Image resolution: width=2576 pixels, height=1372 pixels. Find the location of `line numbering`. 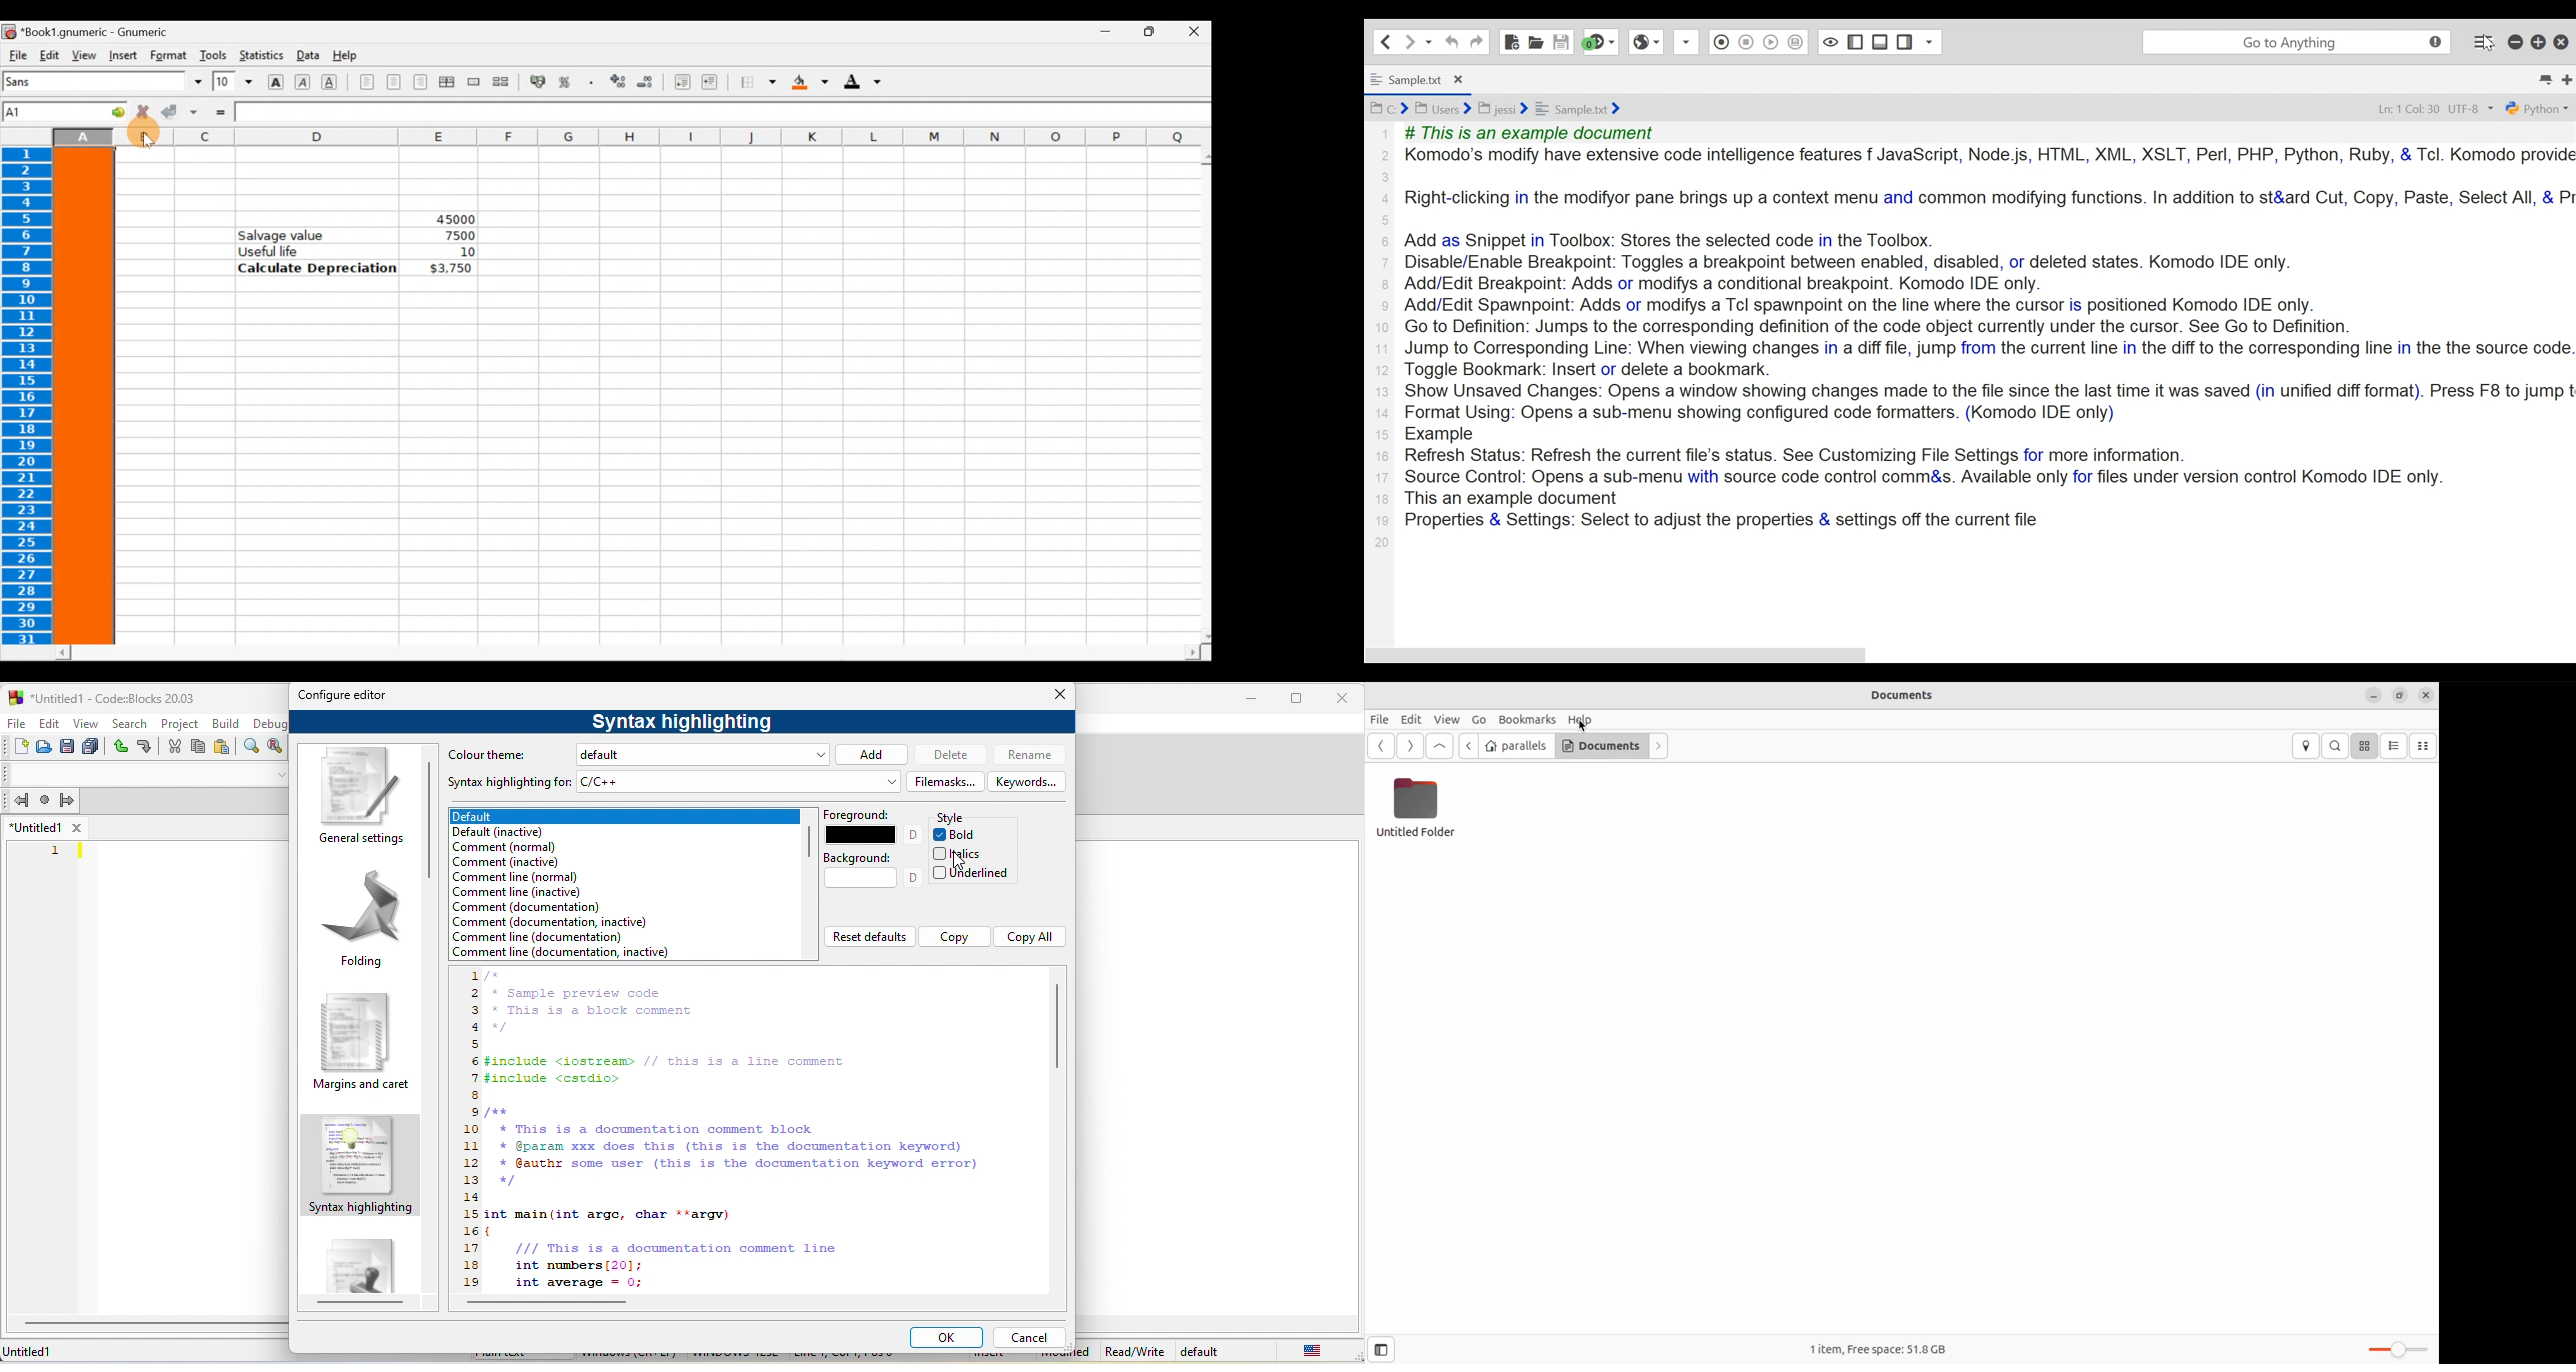

line numbering is located at coordinates (470, 1131).